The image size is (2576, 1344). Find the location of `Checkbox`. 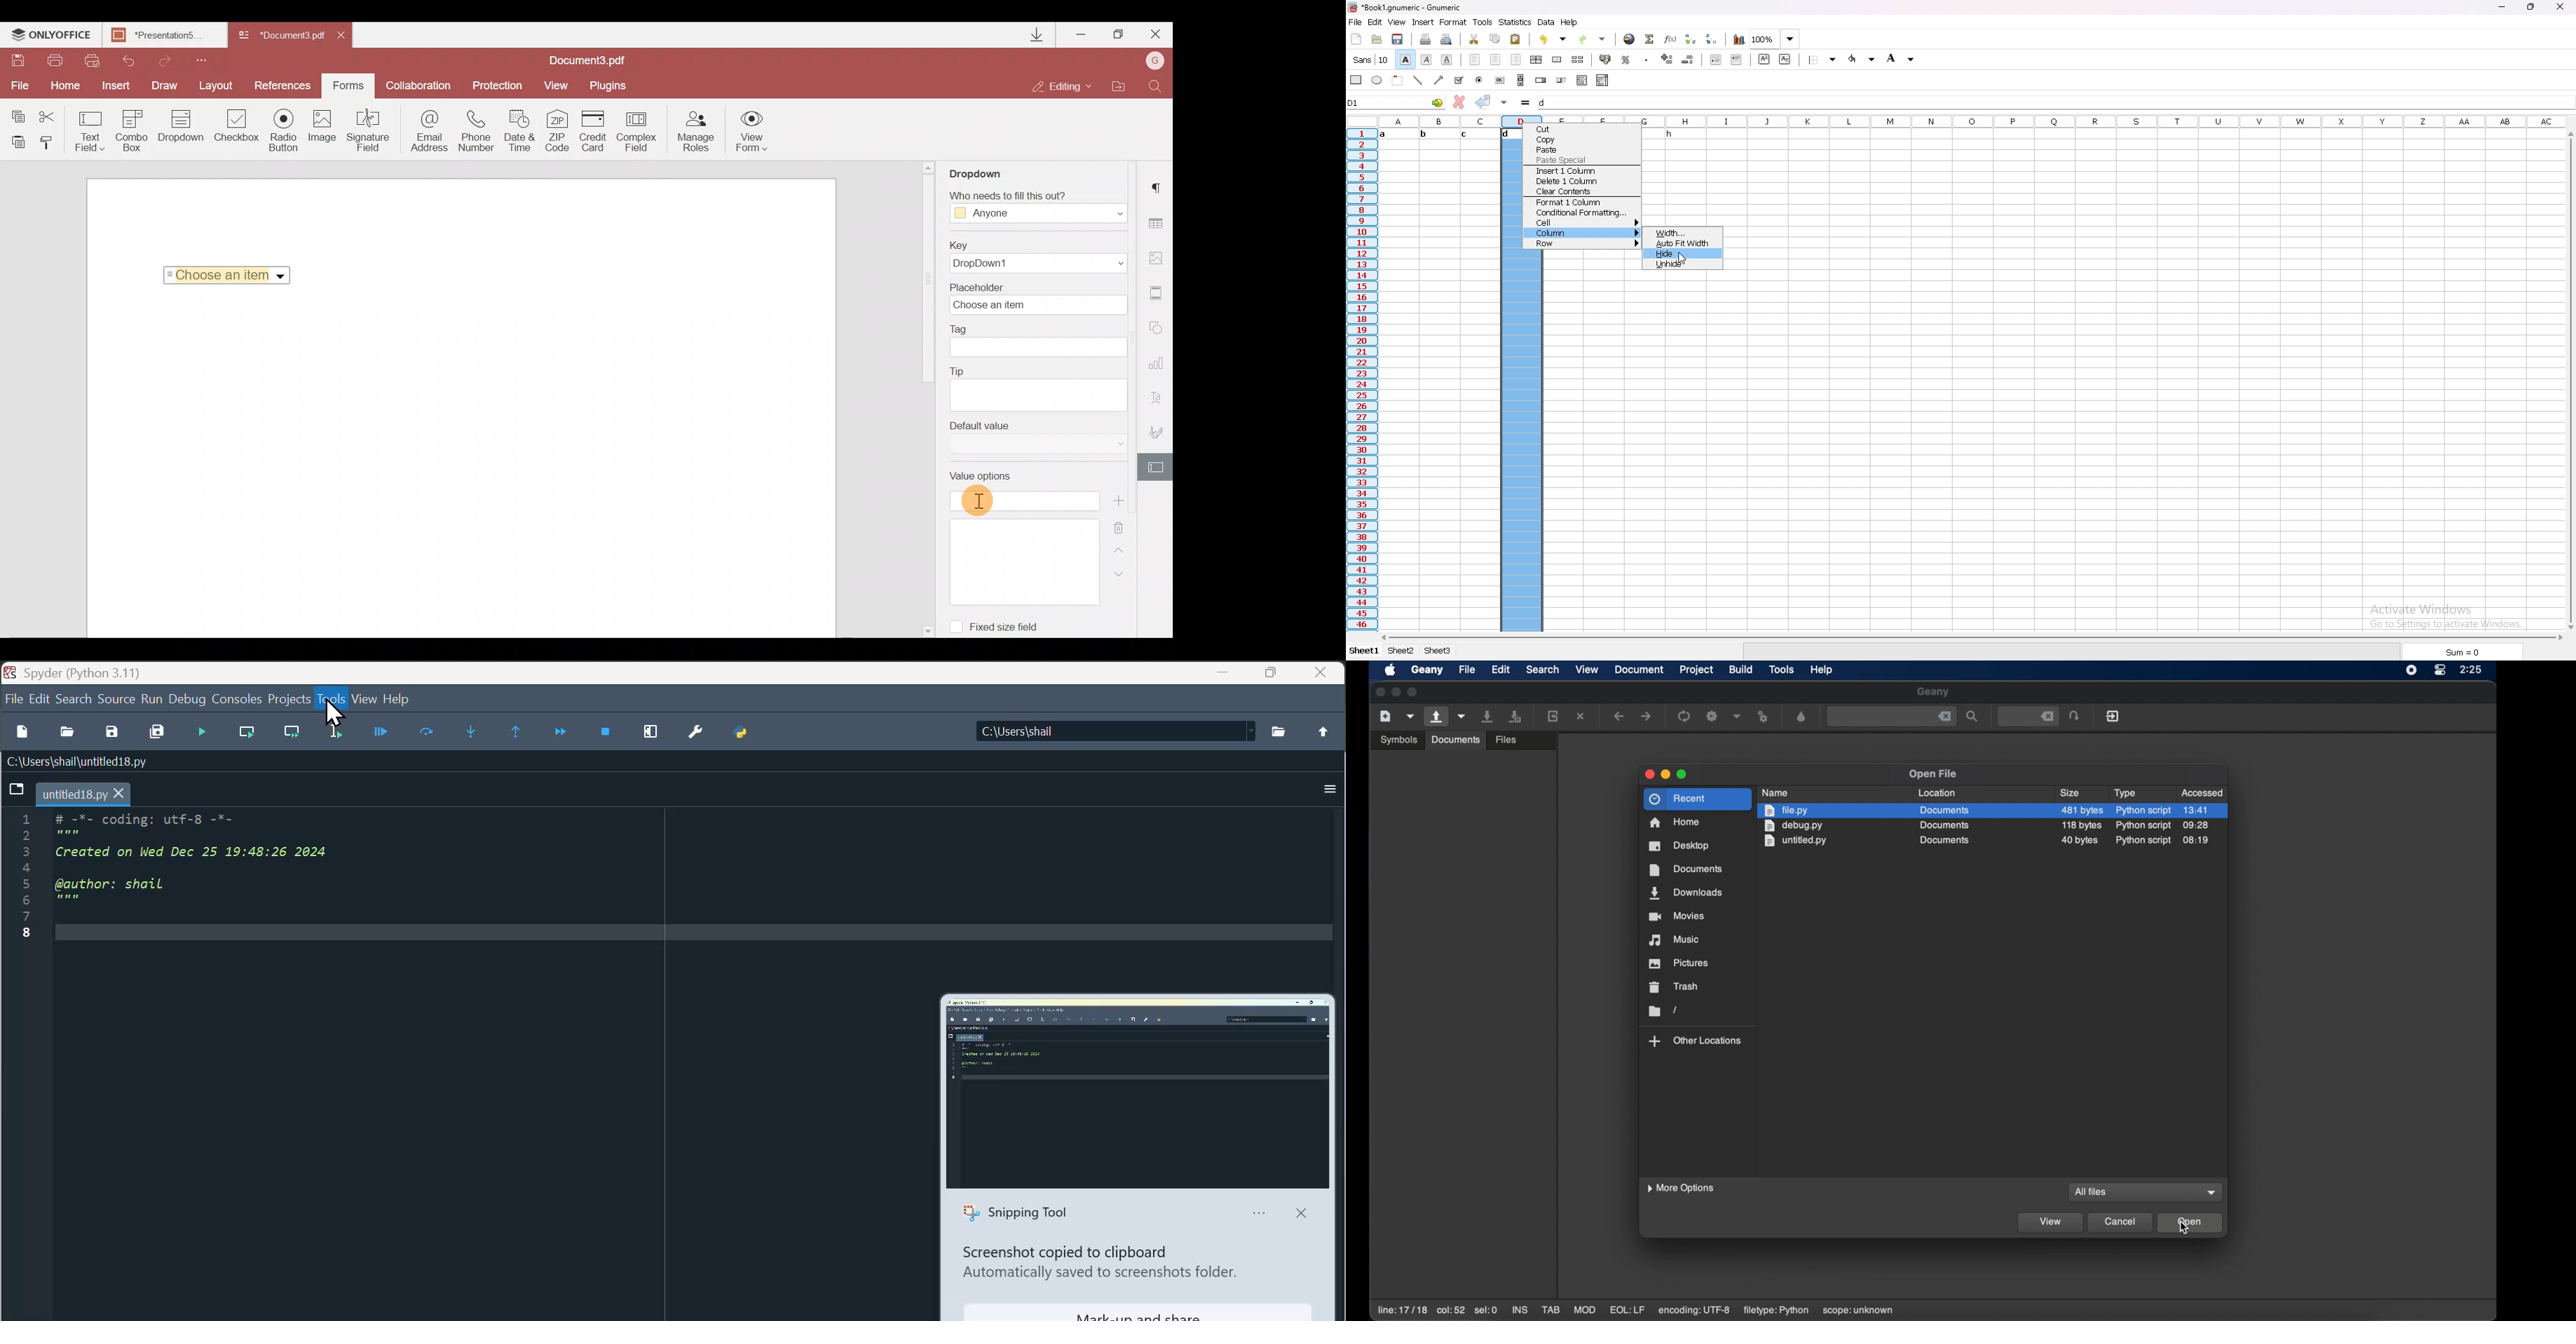

Checkbox is located at coordinates (235, 128).